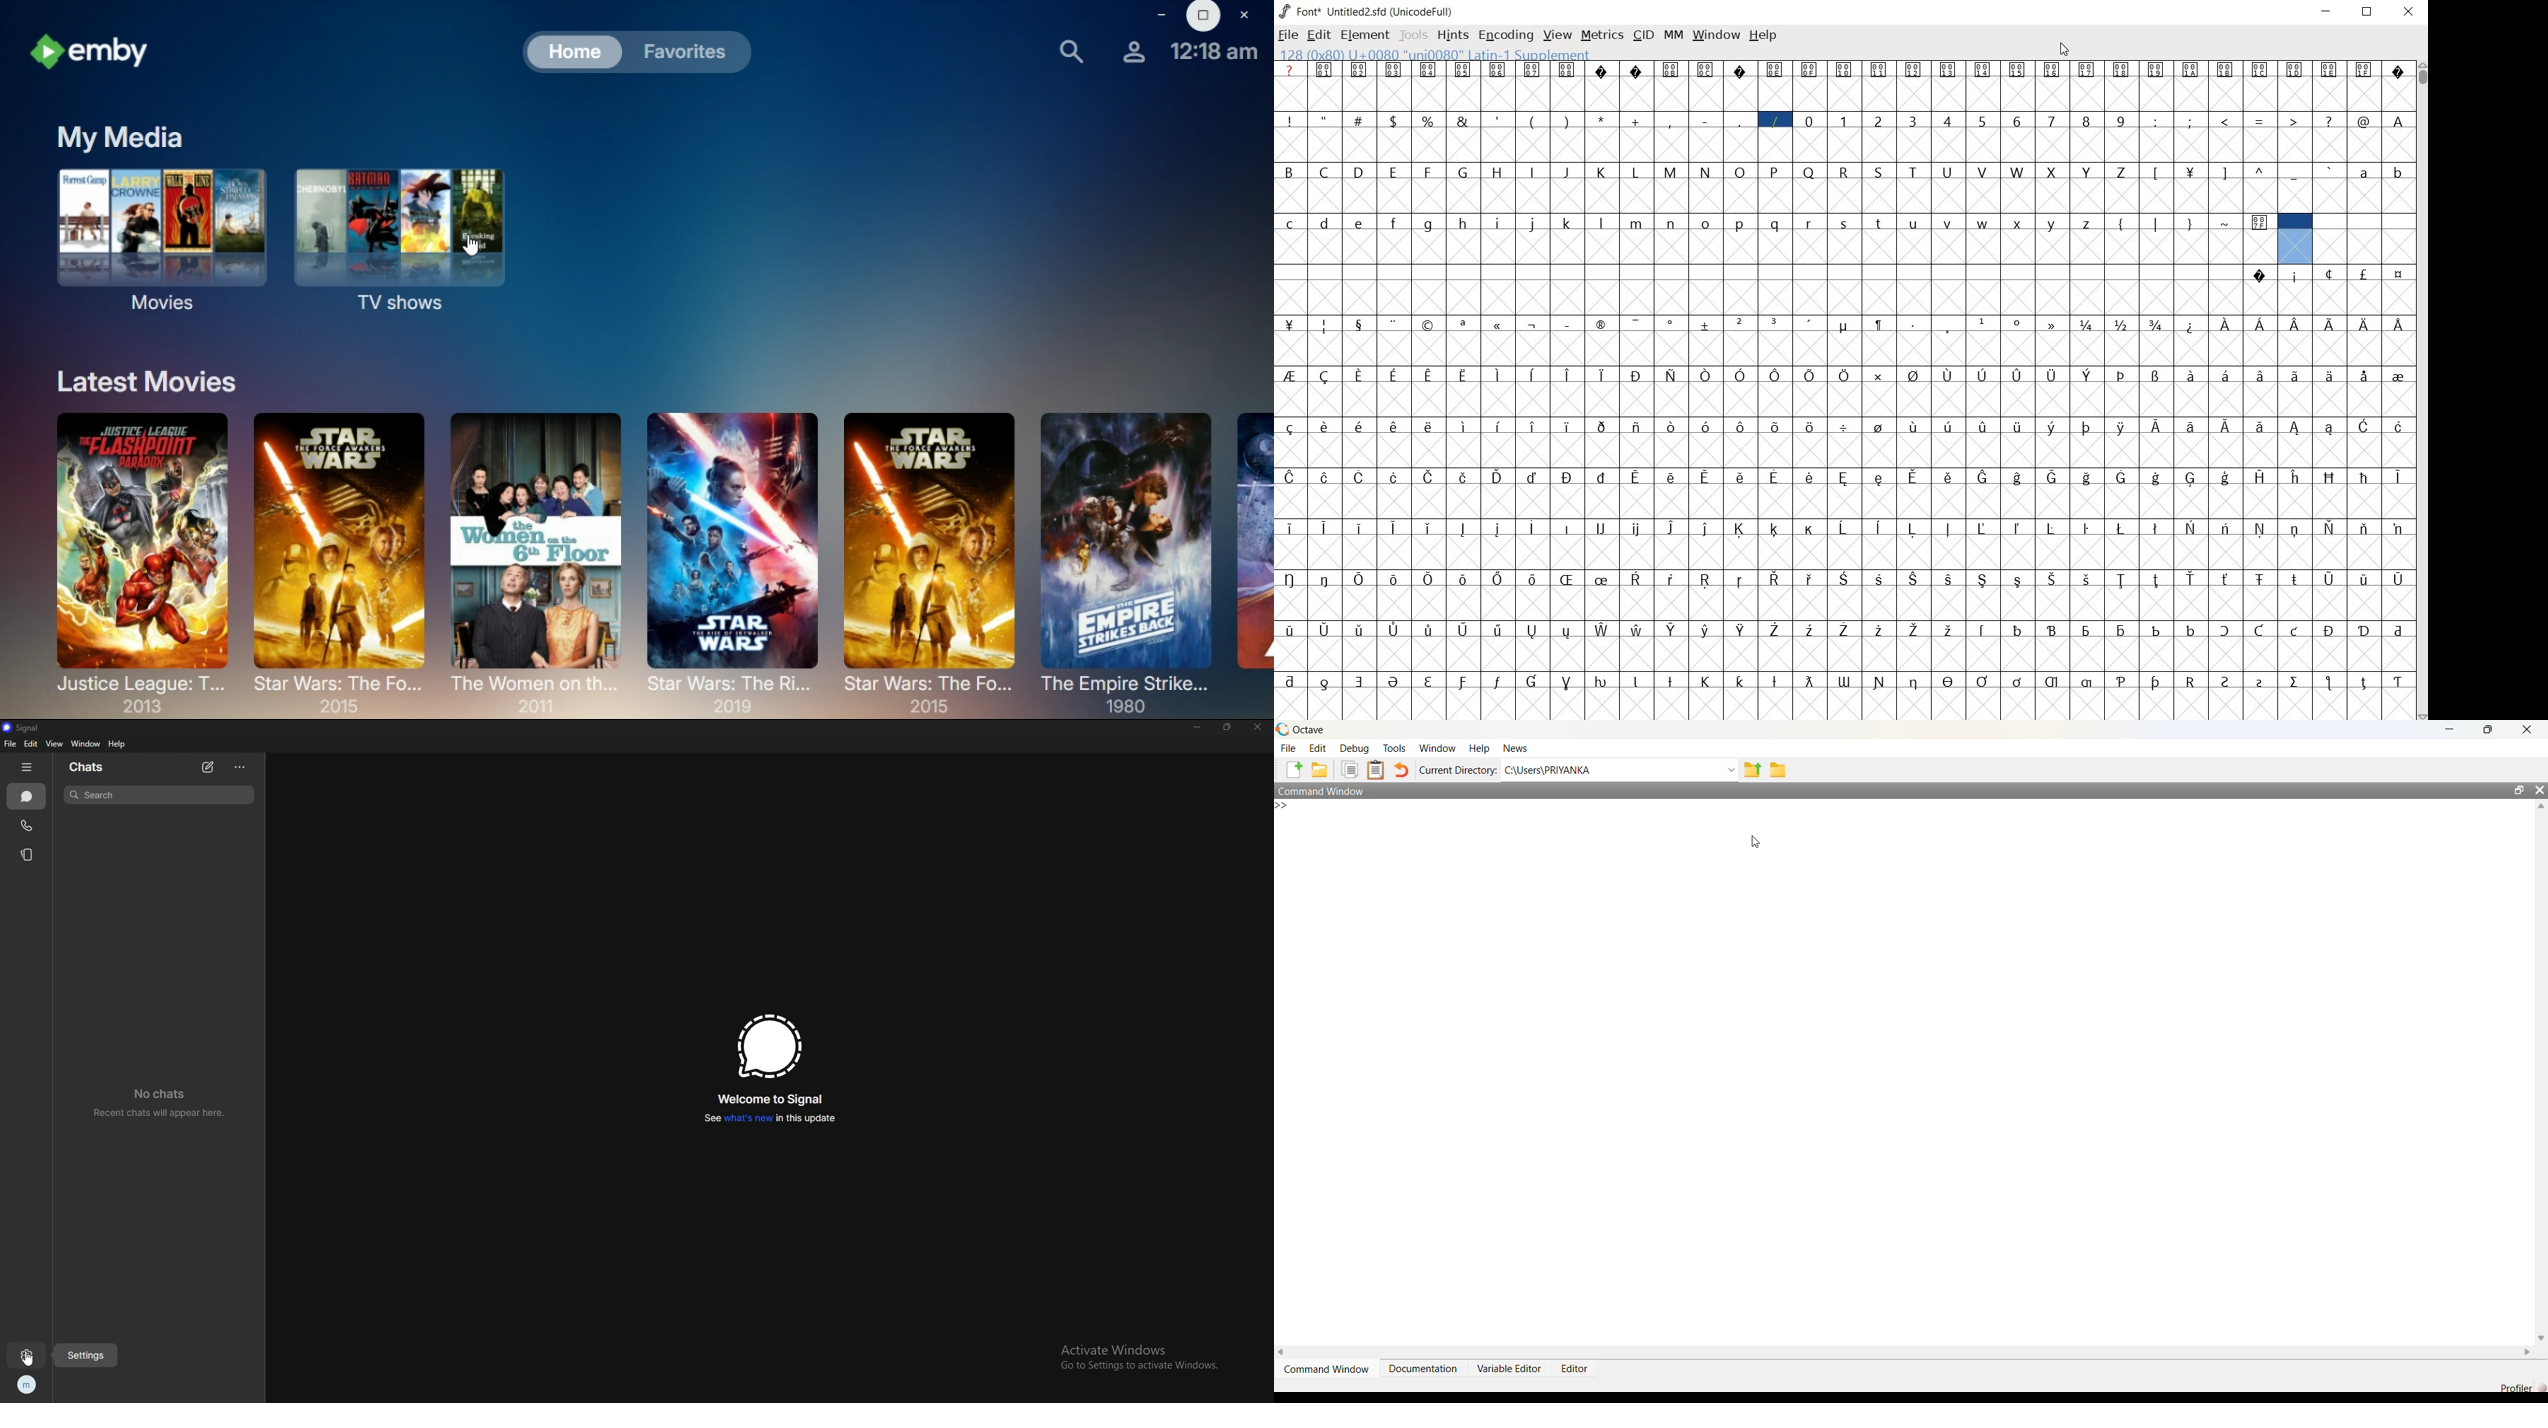 Image resolution: width=2548 pixels, height=1428 pixels. What do you see at coordinates (1949, 172) in the screenshot?
I see `U` at bounding box center [1949, 172].